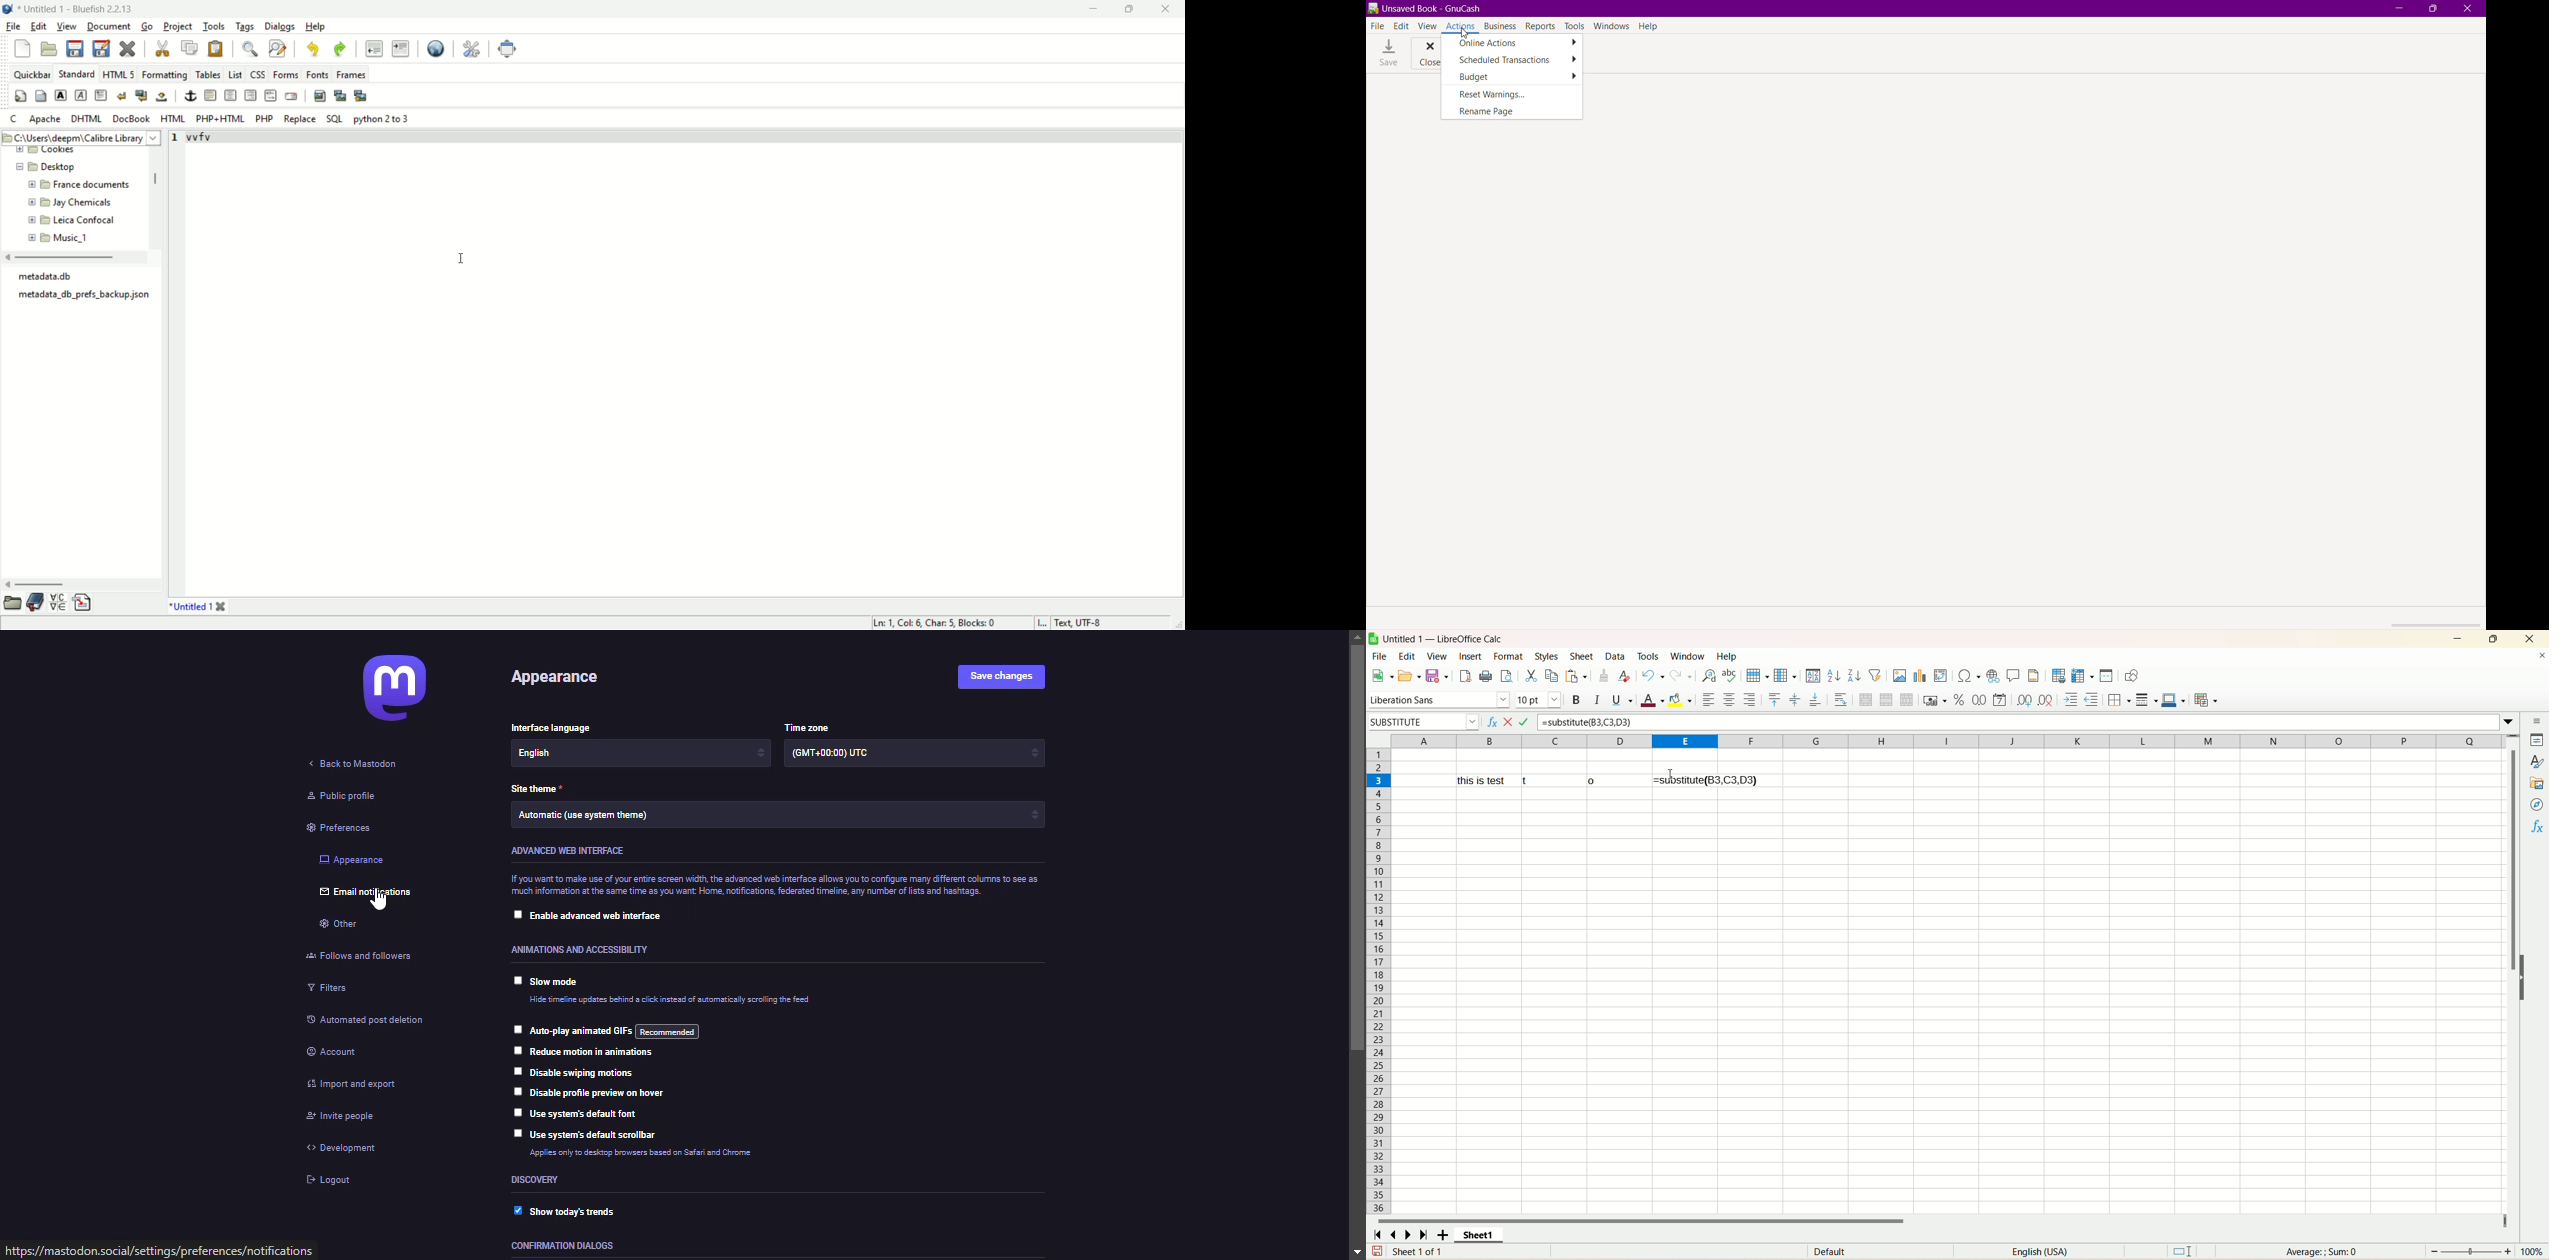 The width and height of the screenshot is (2576, 1260). I want to click on zoom factor, so click(2488, 1251).